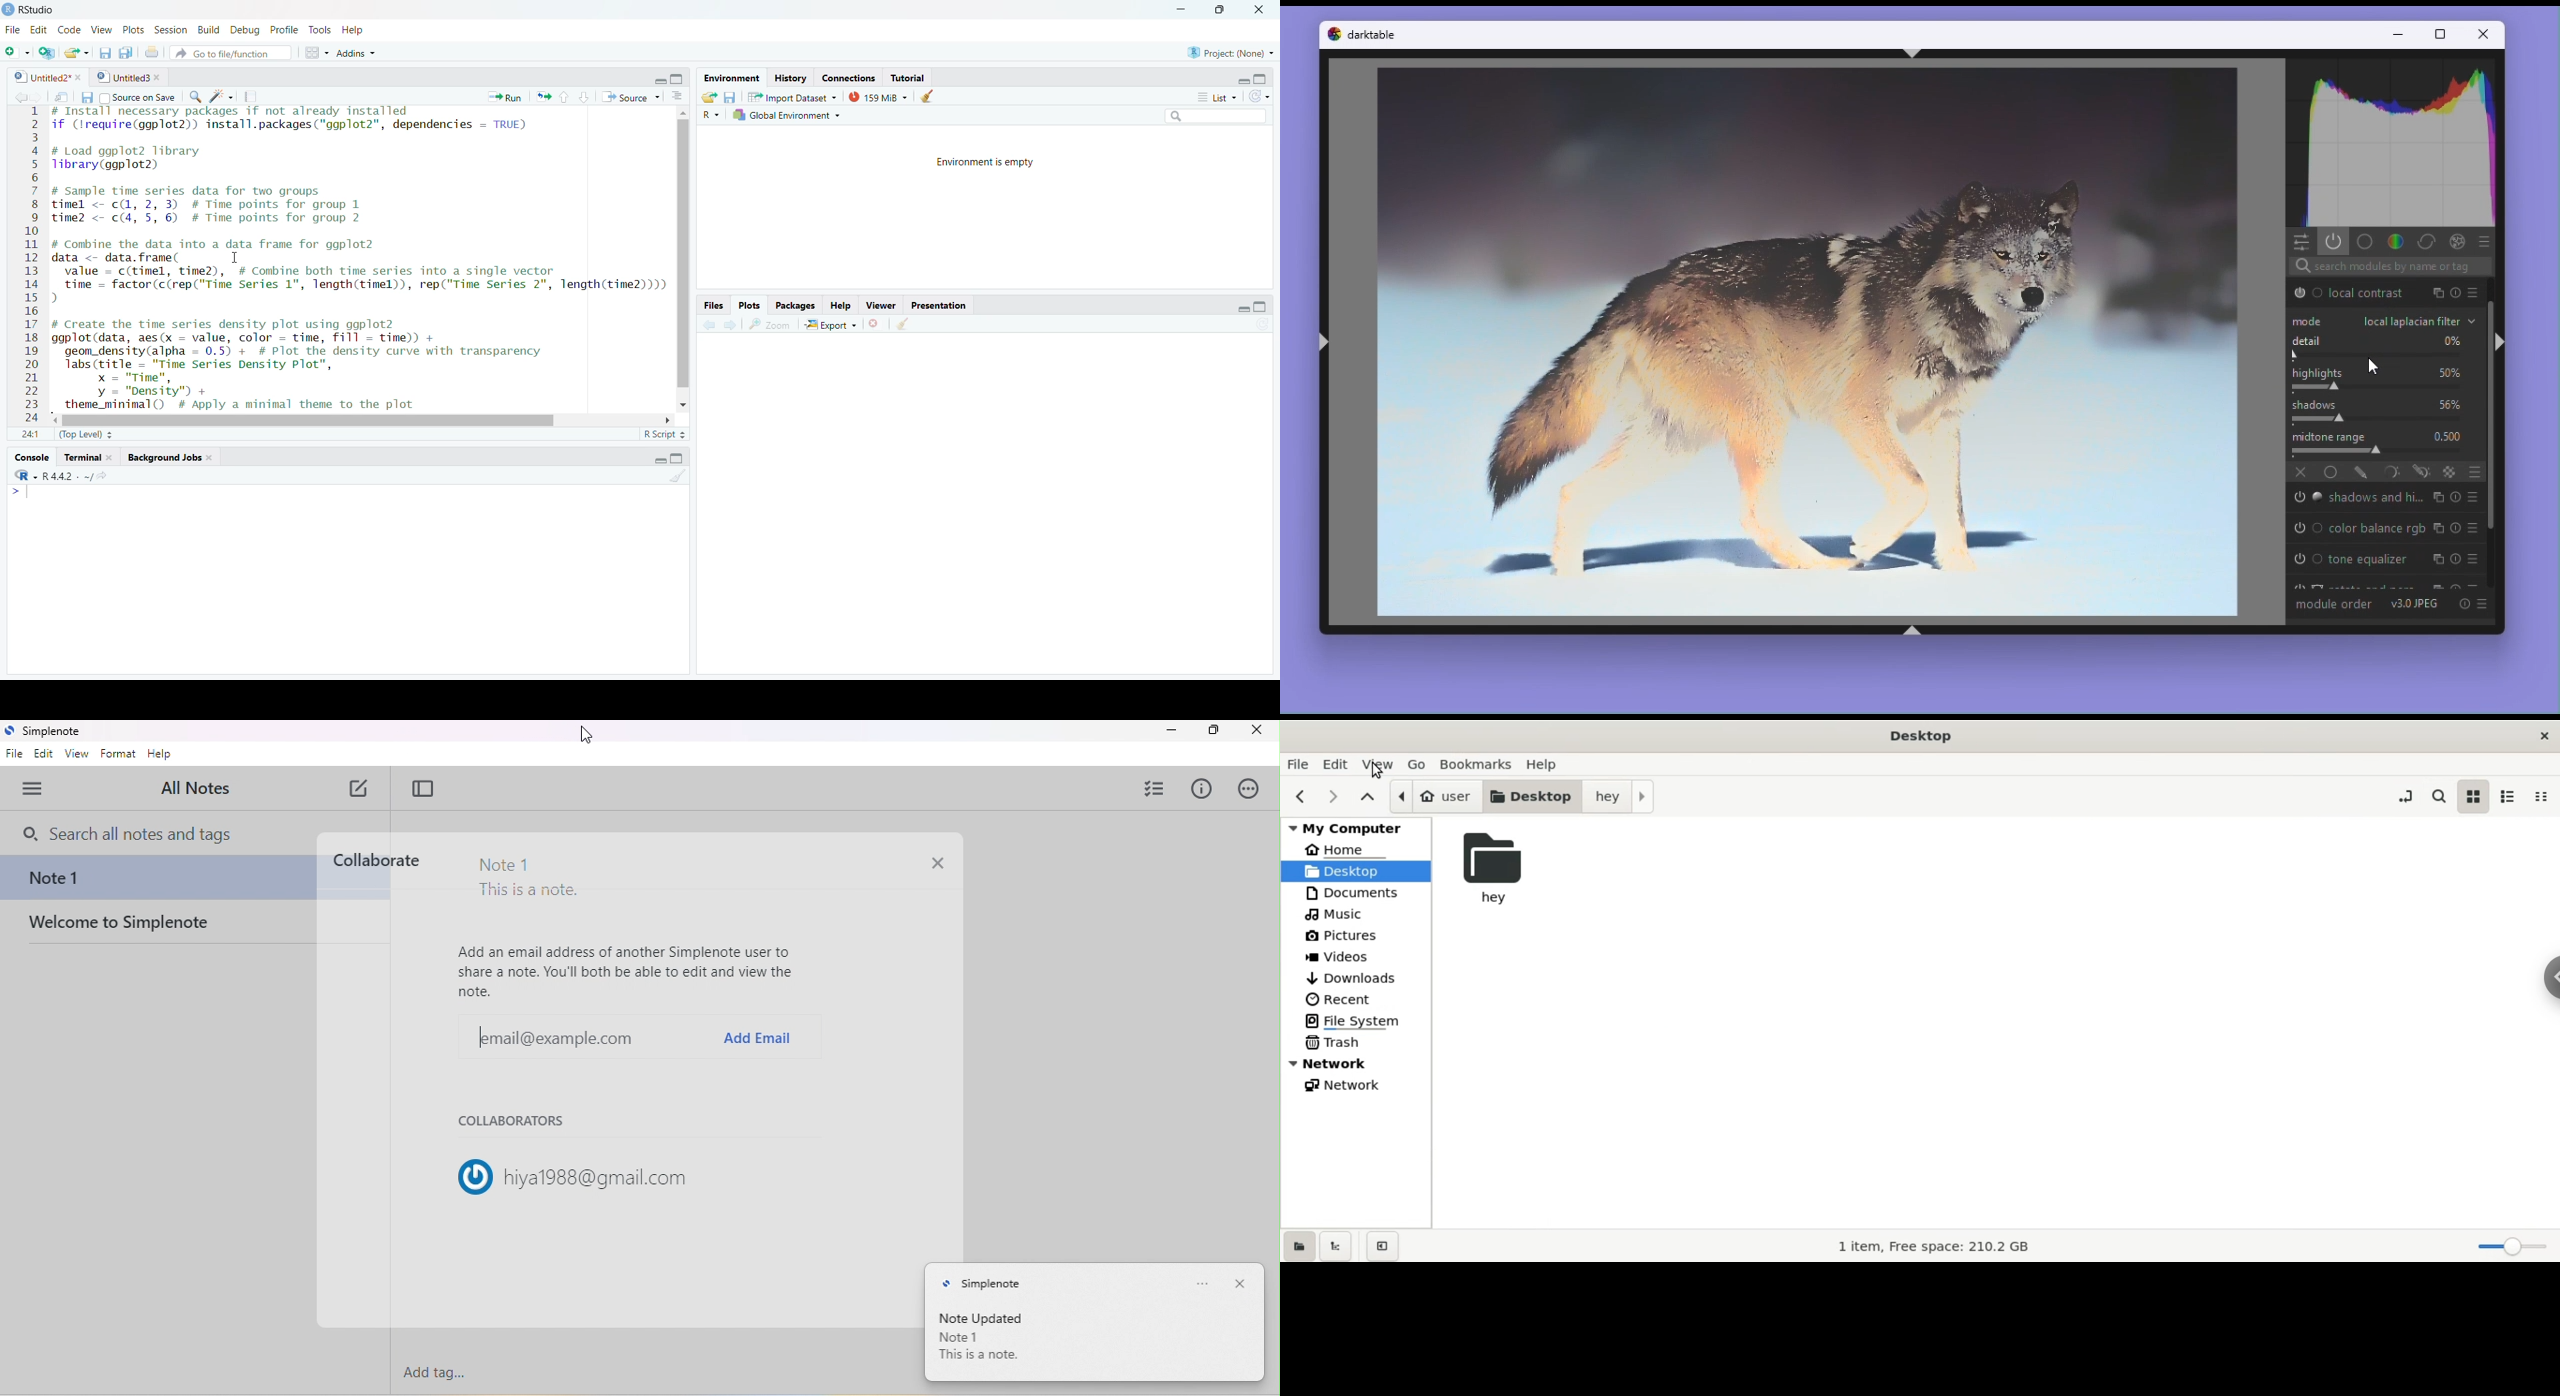 Image resolution: width=2576 pixels, height=1400 pixels. Describe the element at coordinates (9, 732) in the screenshot. I see `simplenote logo` at that location.